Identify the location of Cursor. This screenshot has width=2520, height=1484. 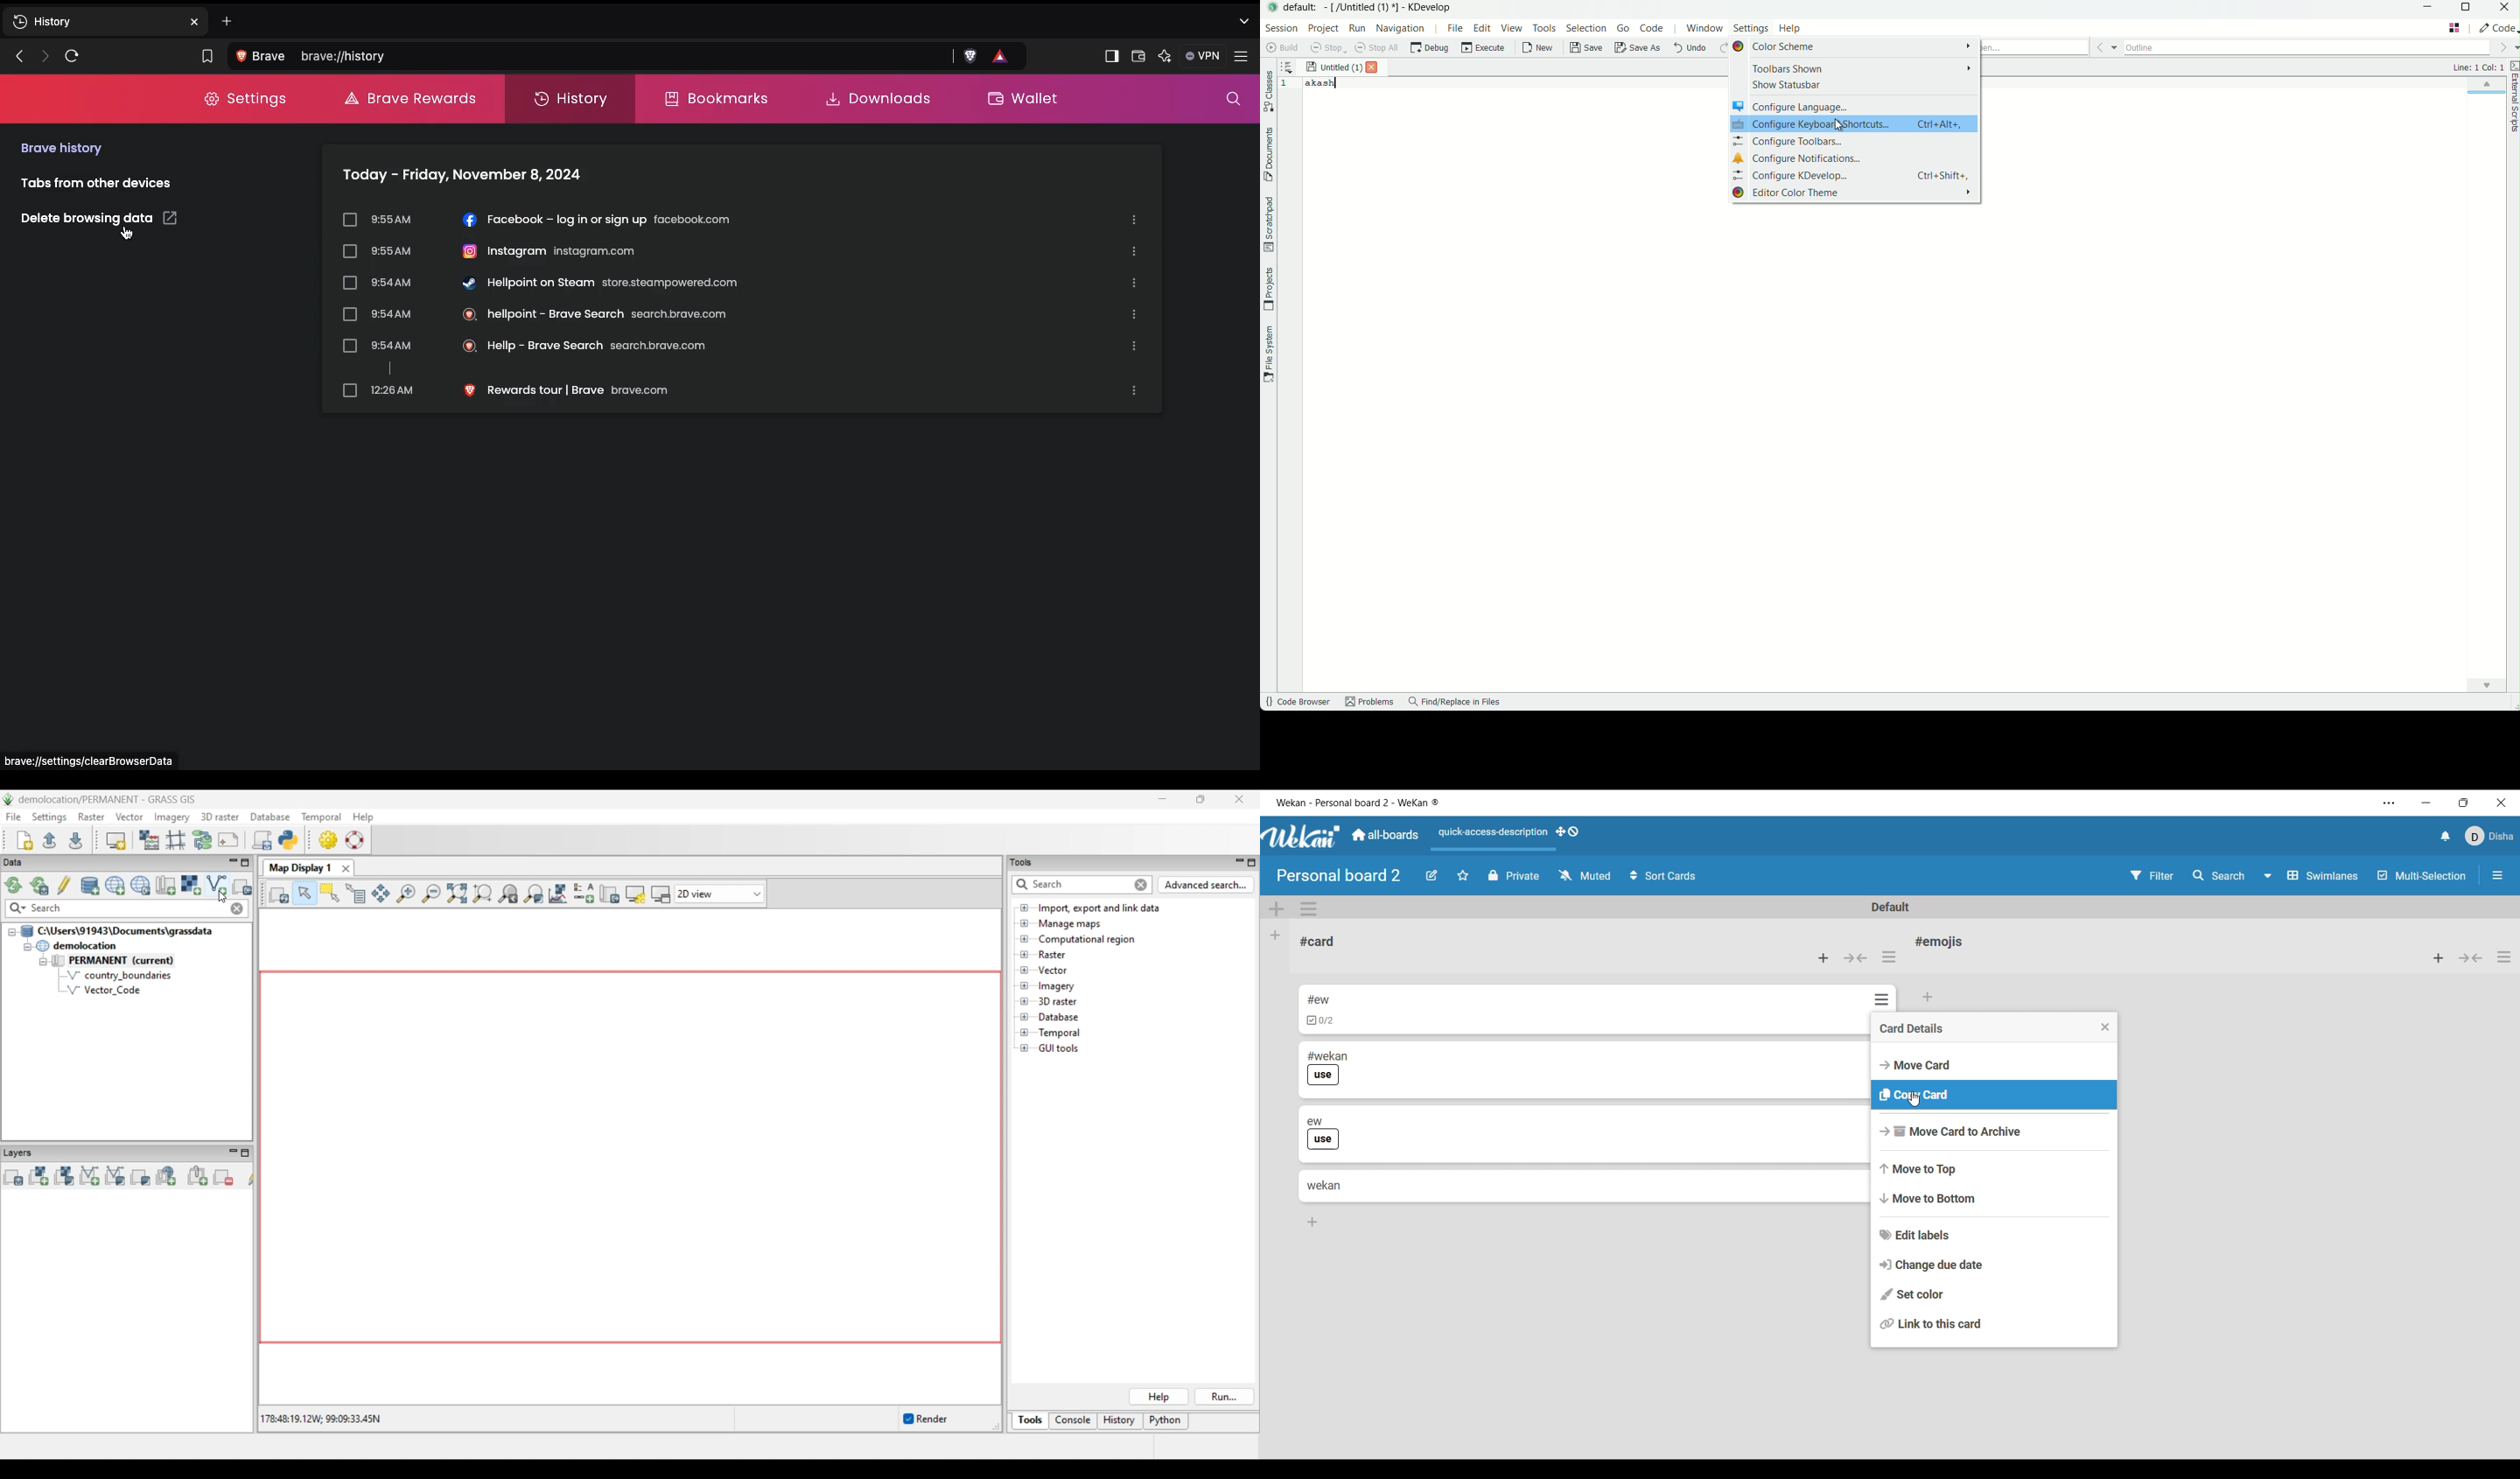
(1918, 1100).